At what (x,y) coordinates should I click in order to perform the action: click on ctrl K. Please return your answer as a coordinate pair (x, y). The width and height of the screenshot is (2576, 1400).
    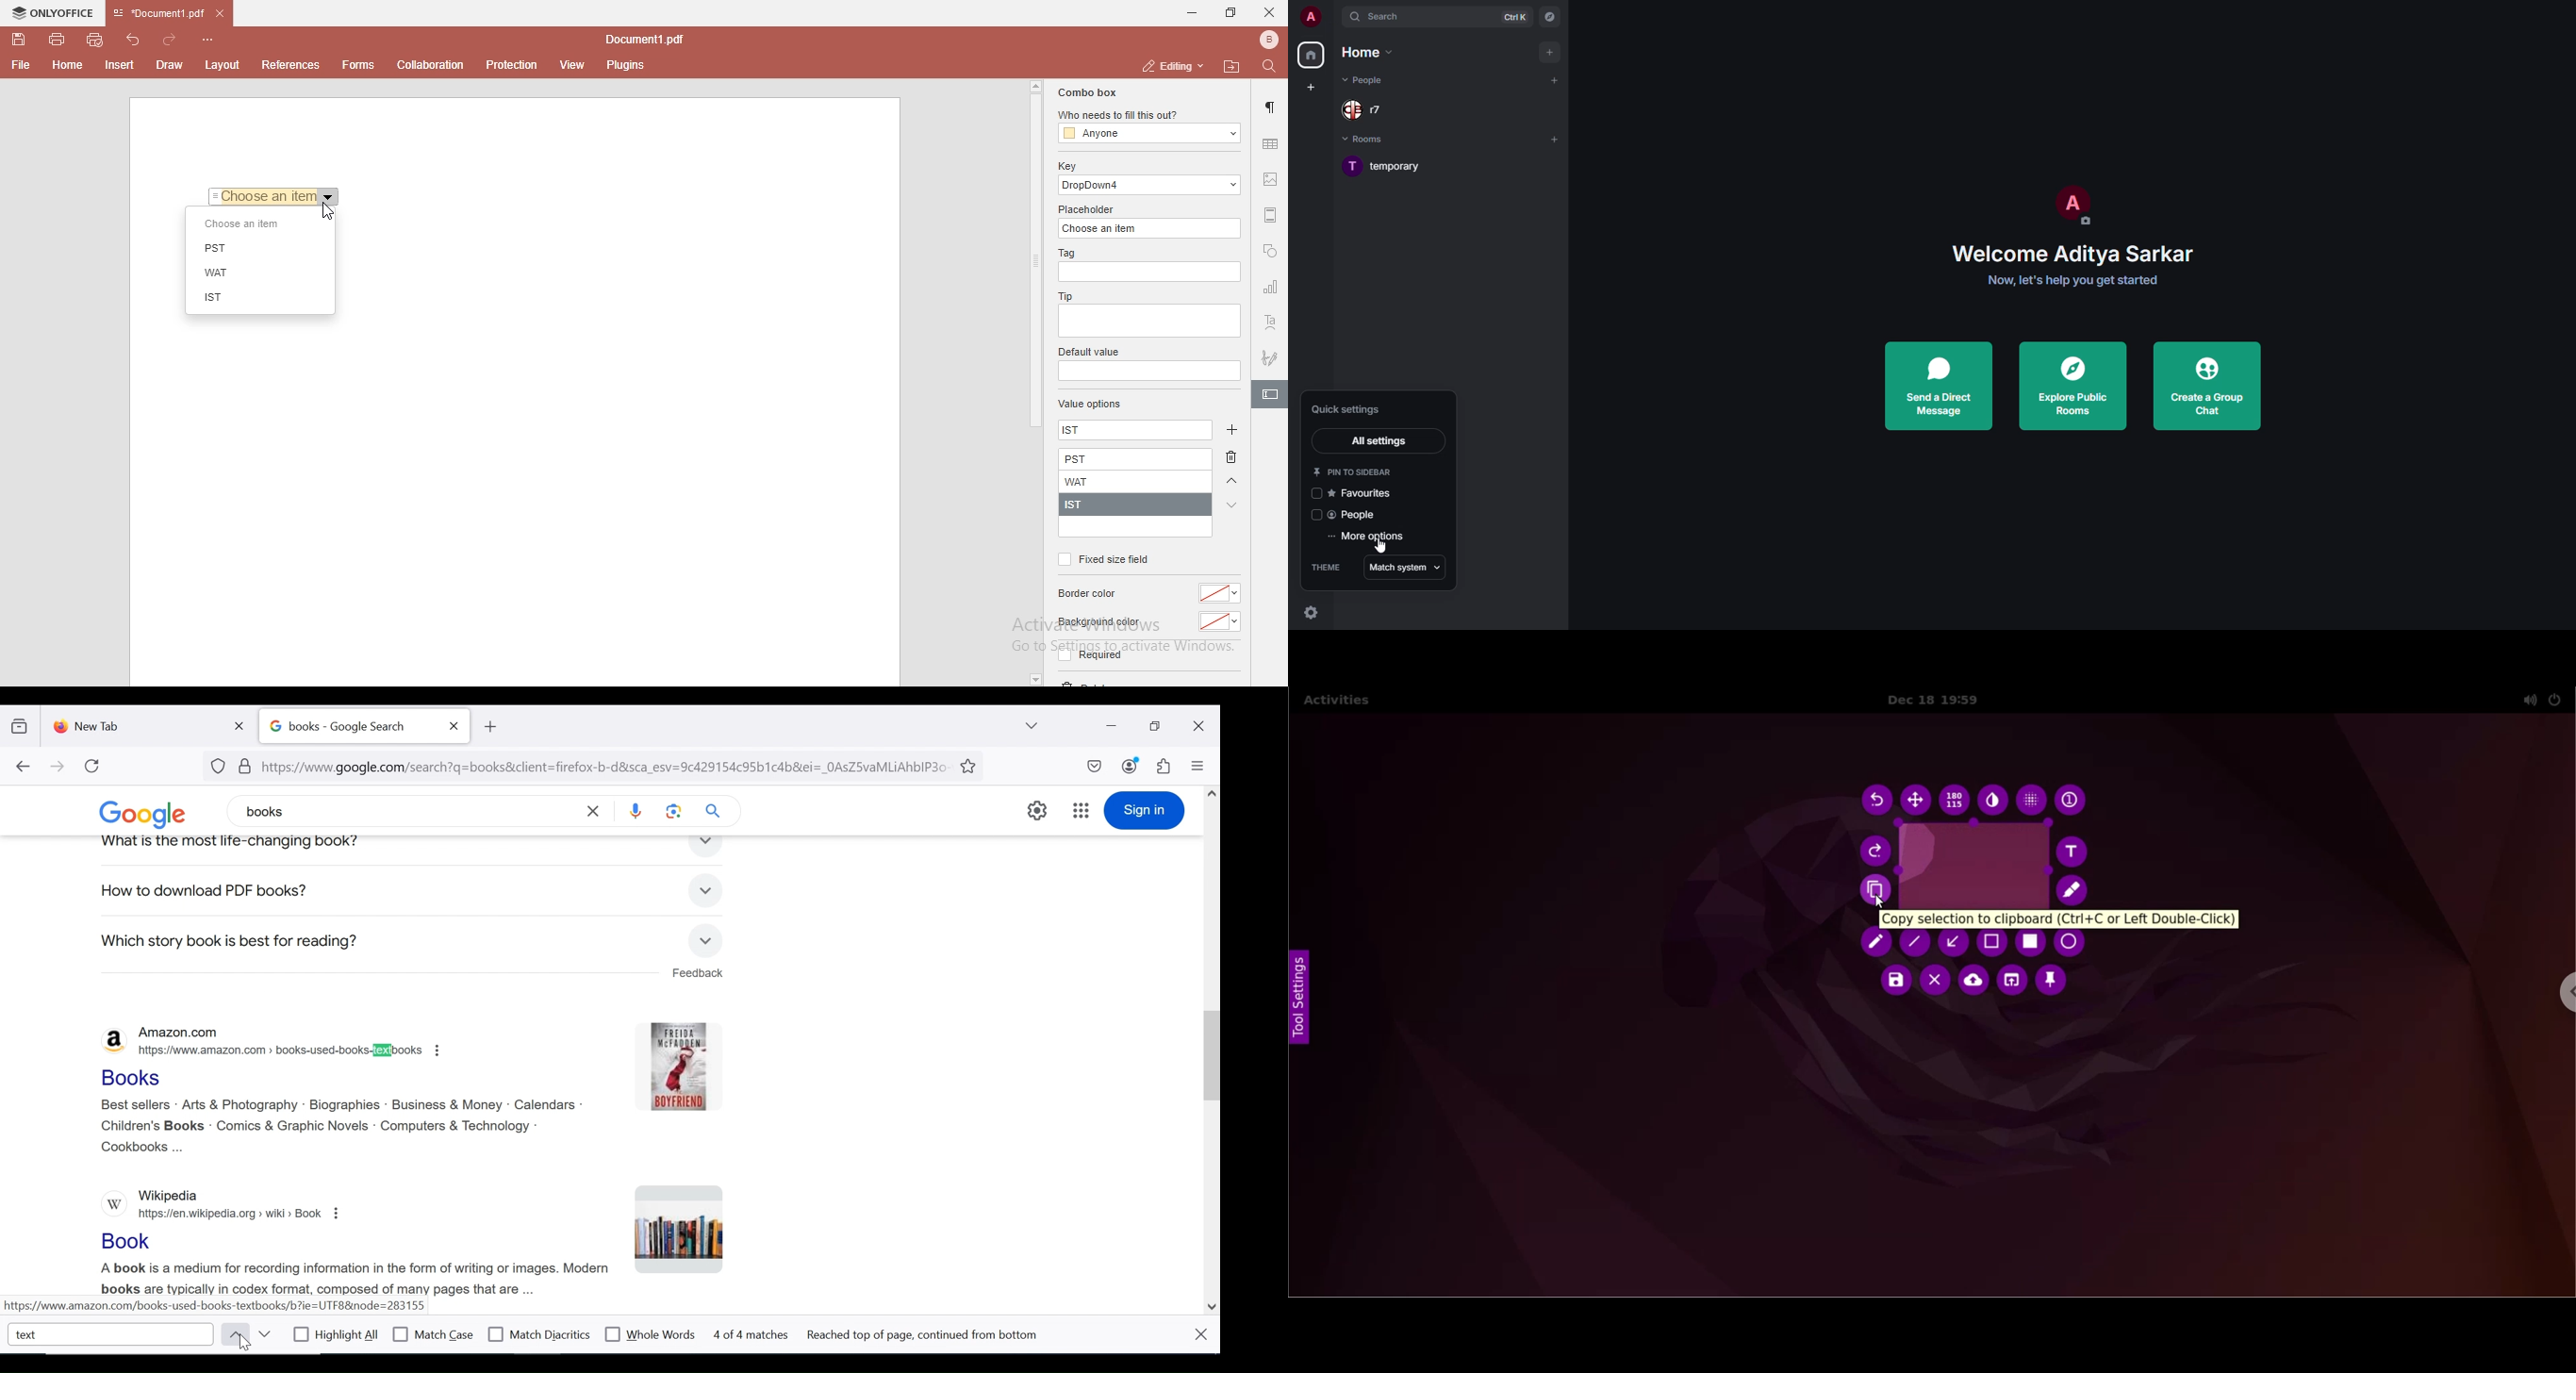
    Looking at the image, I should click on (1517, 17).